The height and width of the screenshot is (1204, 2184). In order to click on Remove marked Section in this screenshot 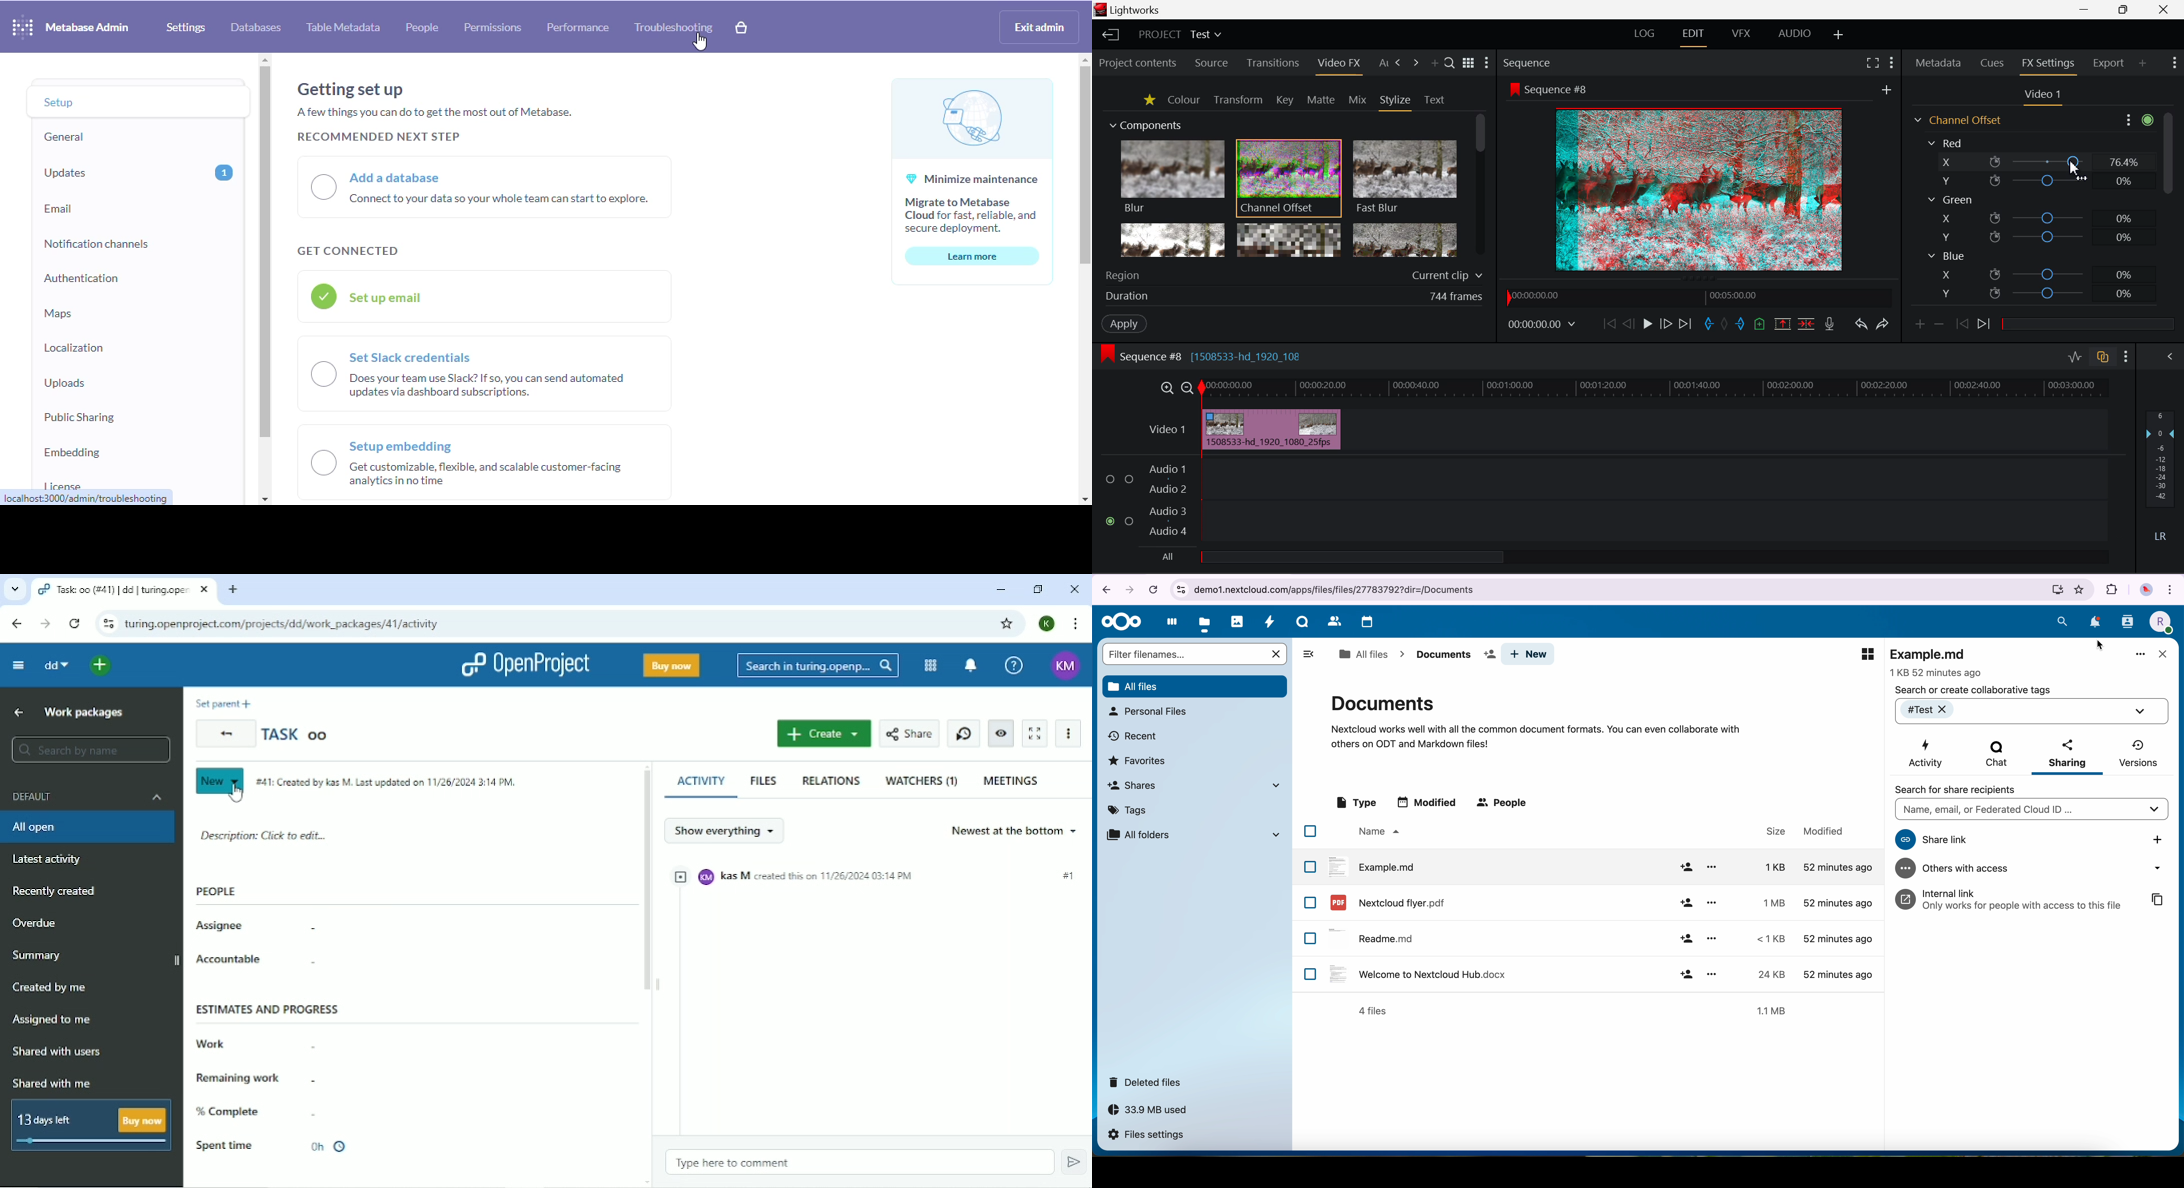, I will do `click(1785, 325)`.